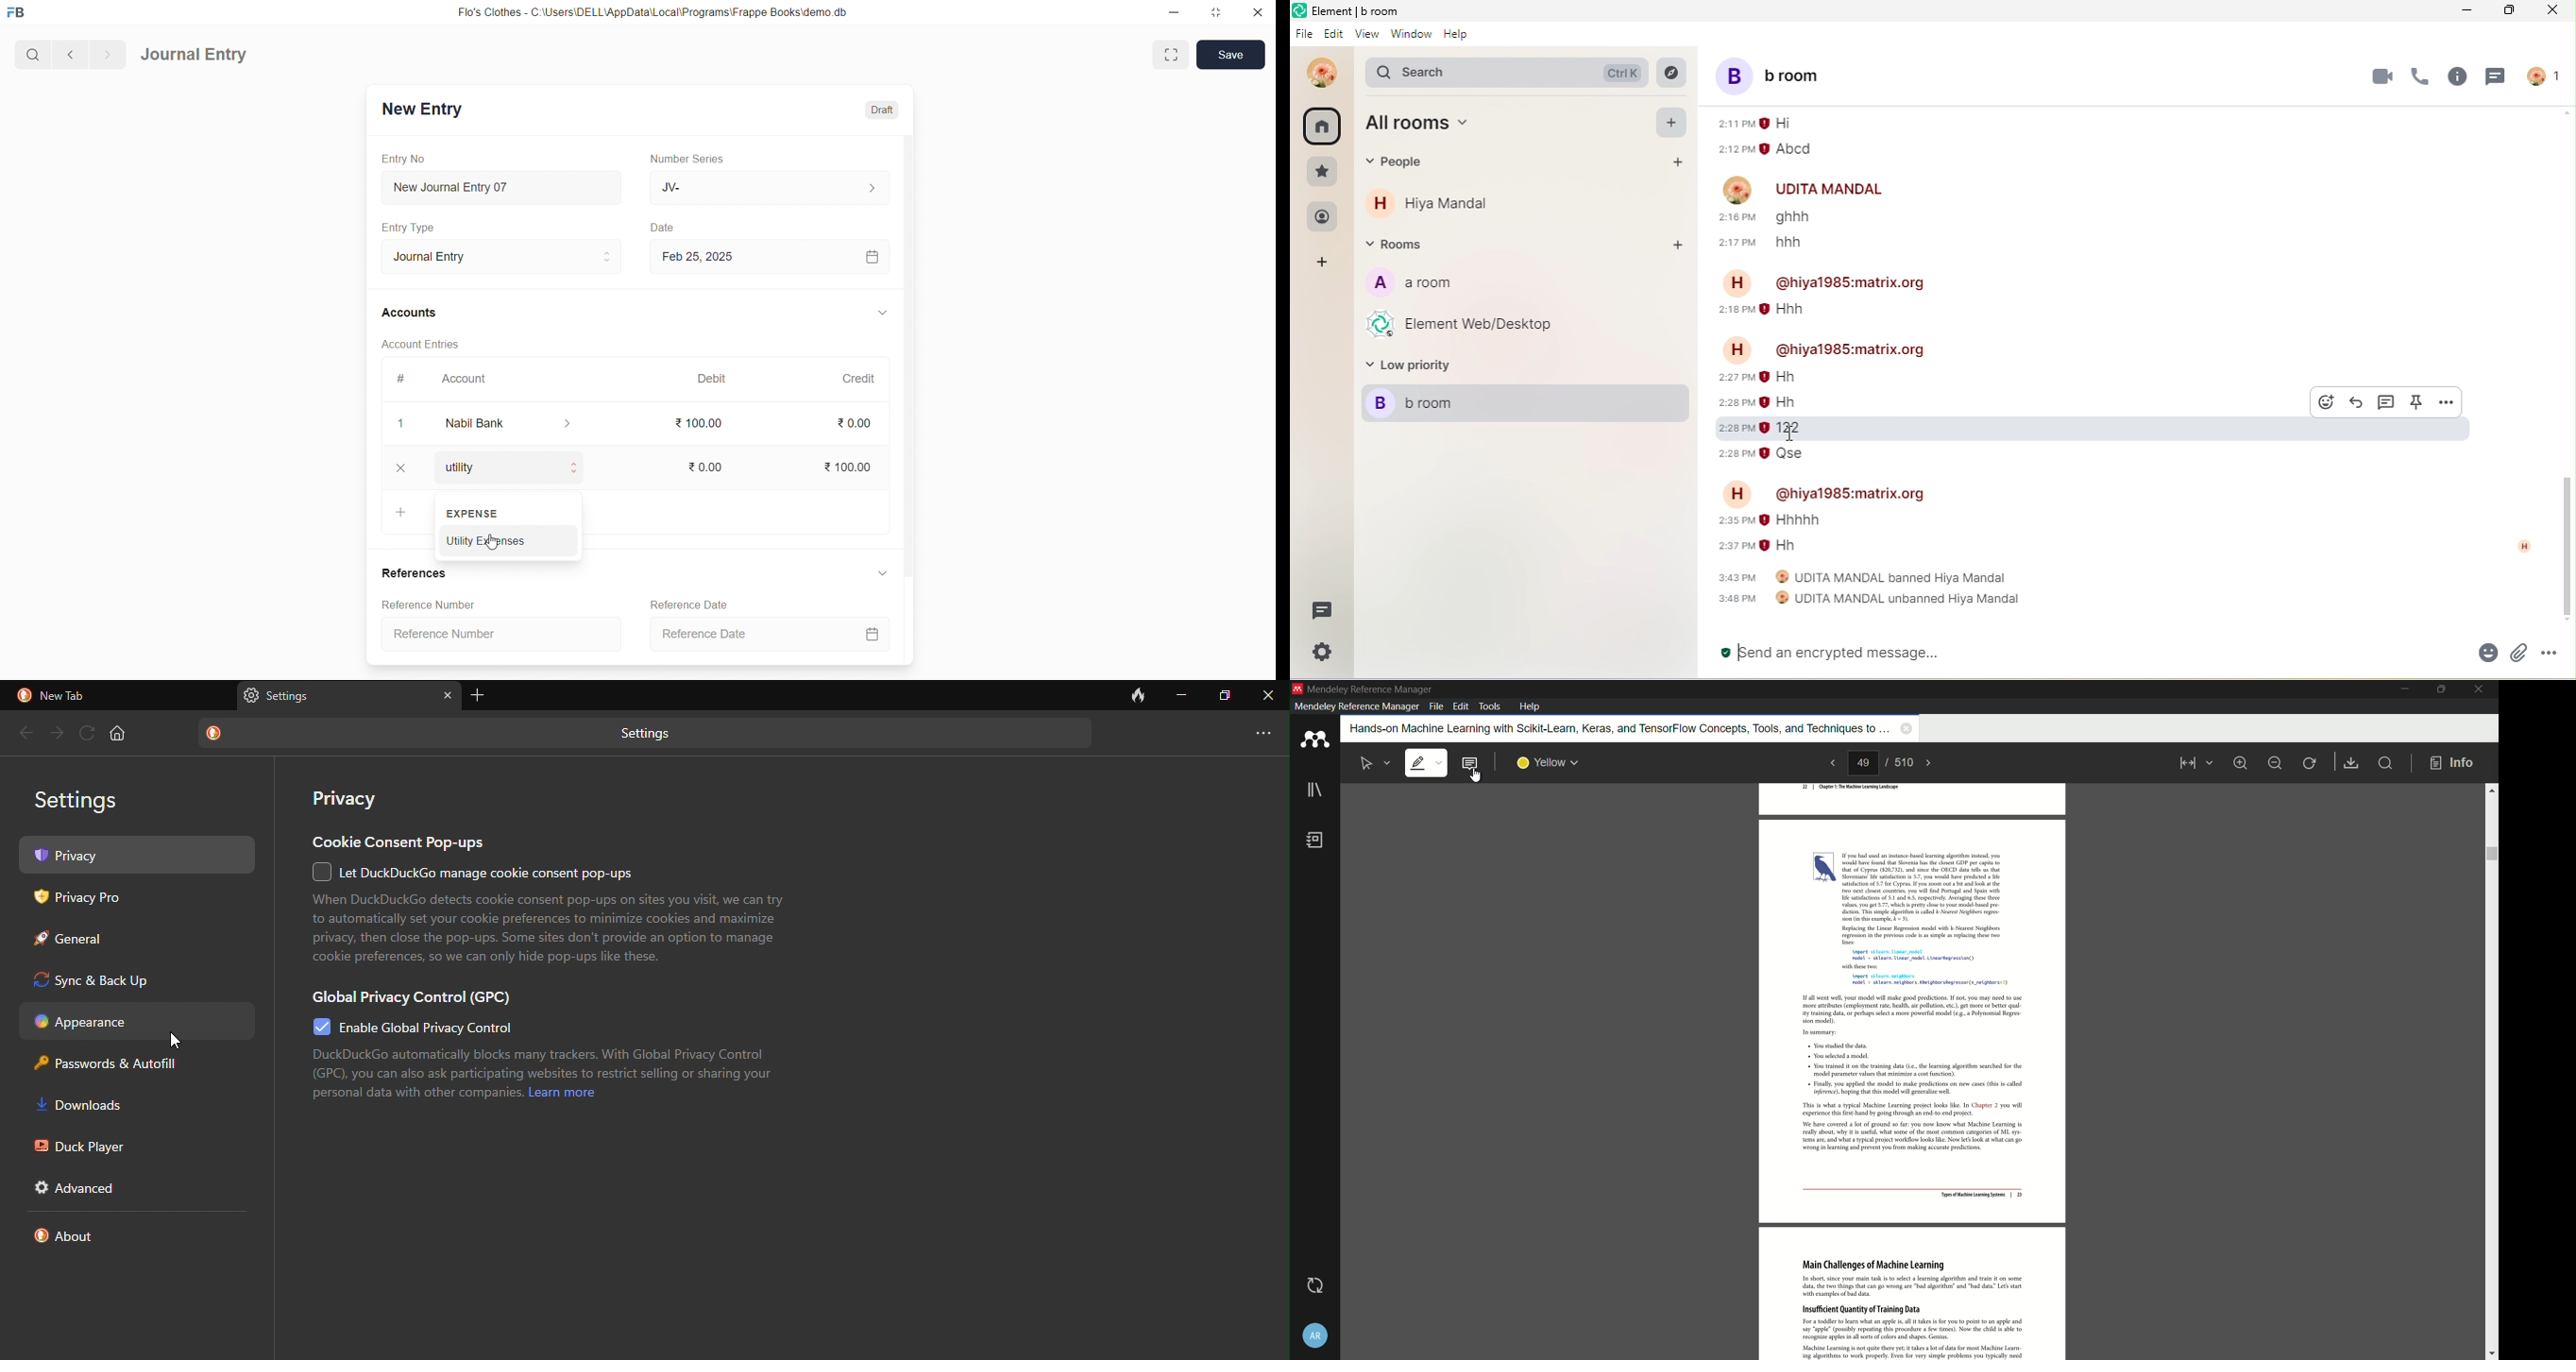 The height and width of the screenshot is (1372, 2576). Describe the element at coordinates (2549, 11) in the screenshot. I see `close` at that location.